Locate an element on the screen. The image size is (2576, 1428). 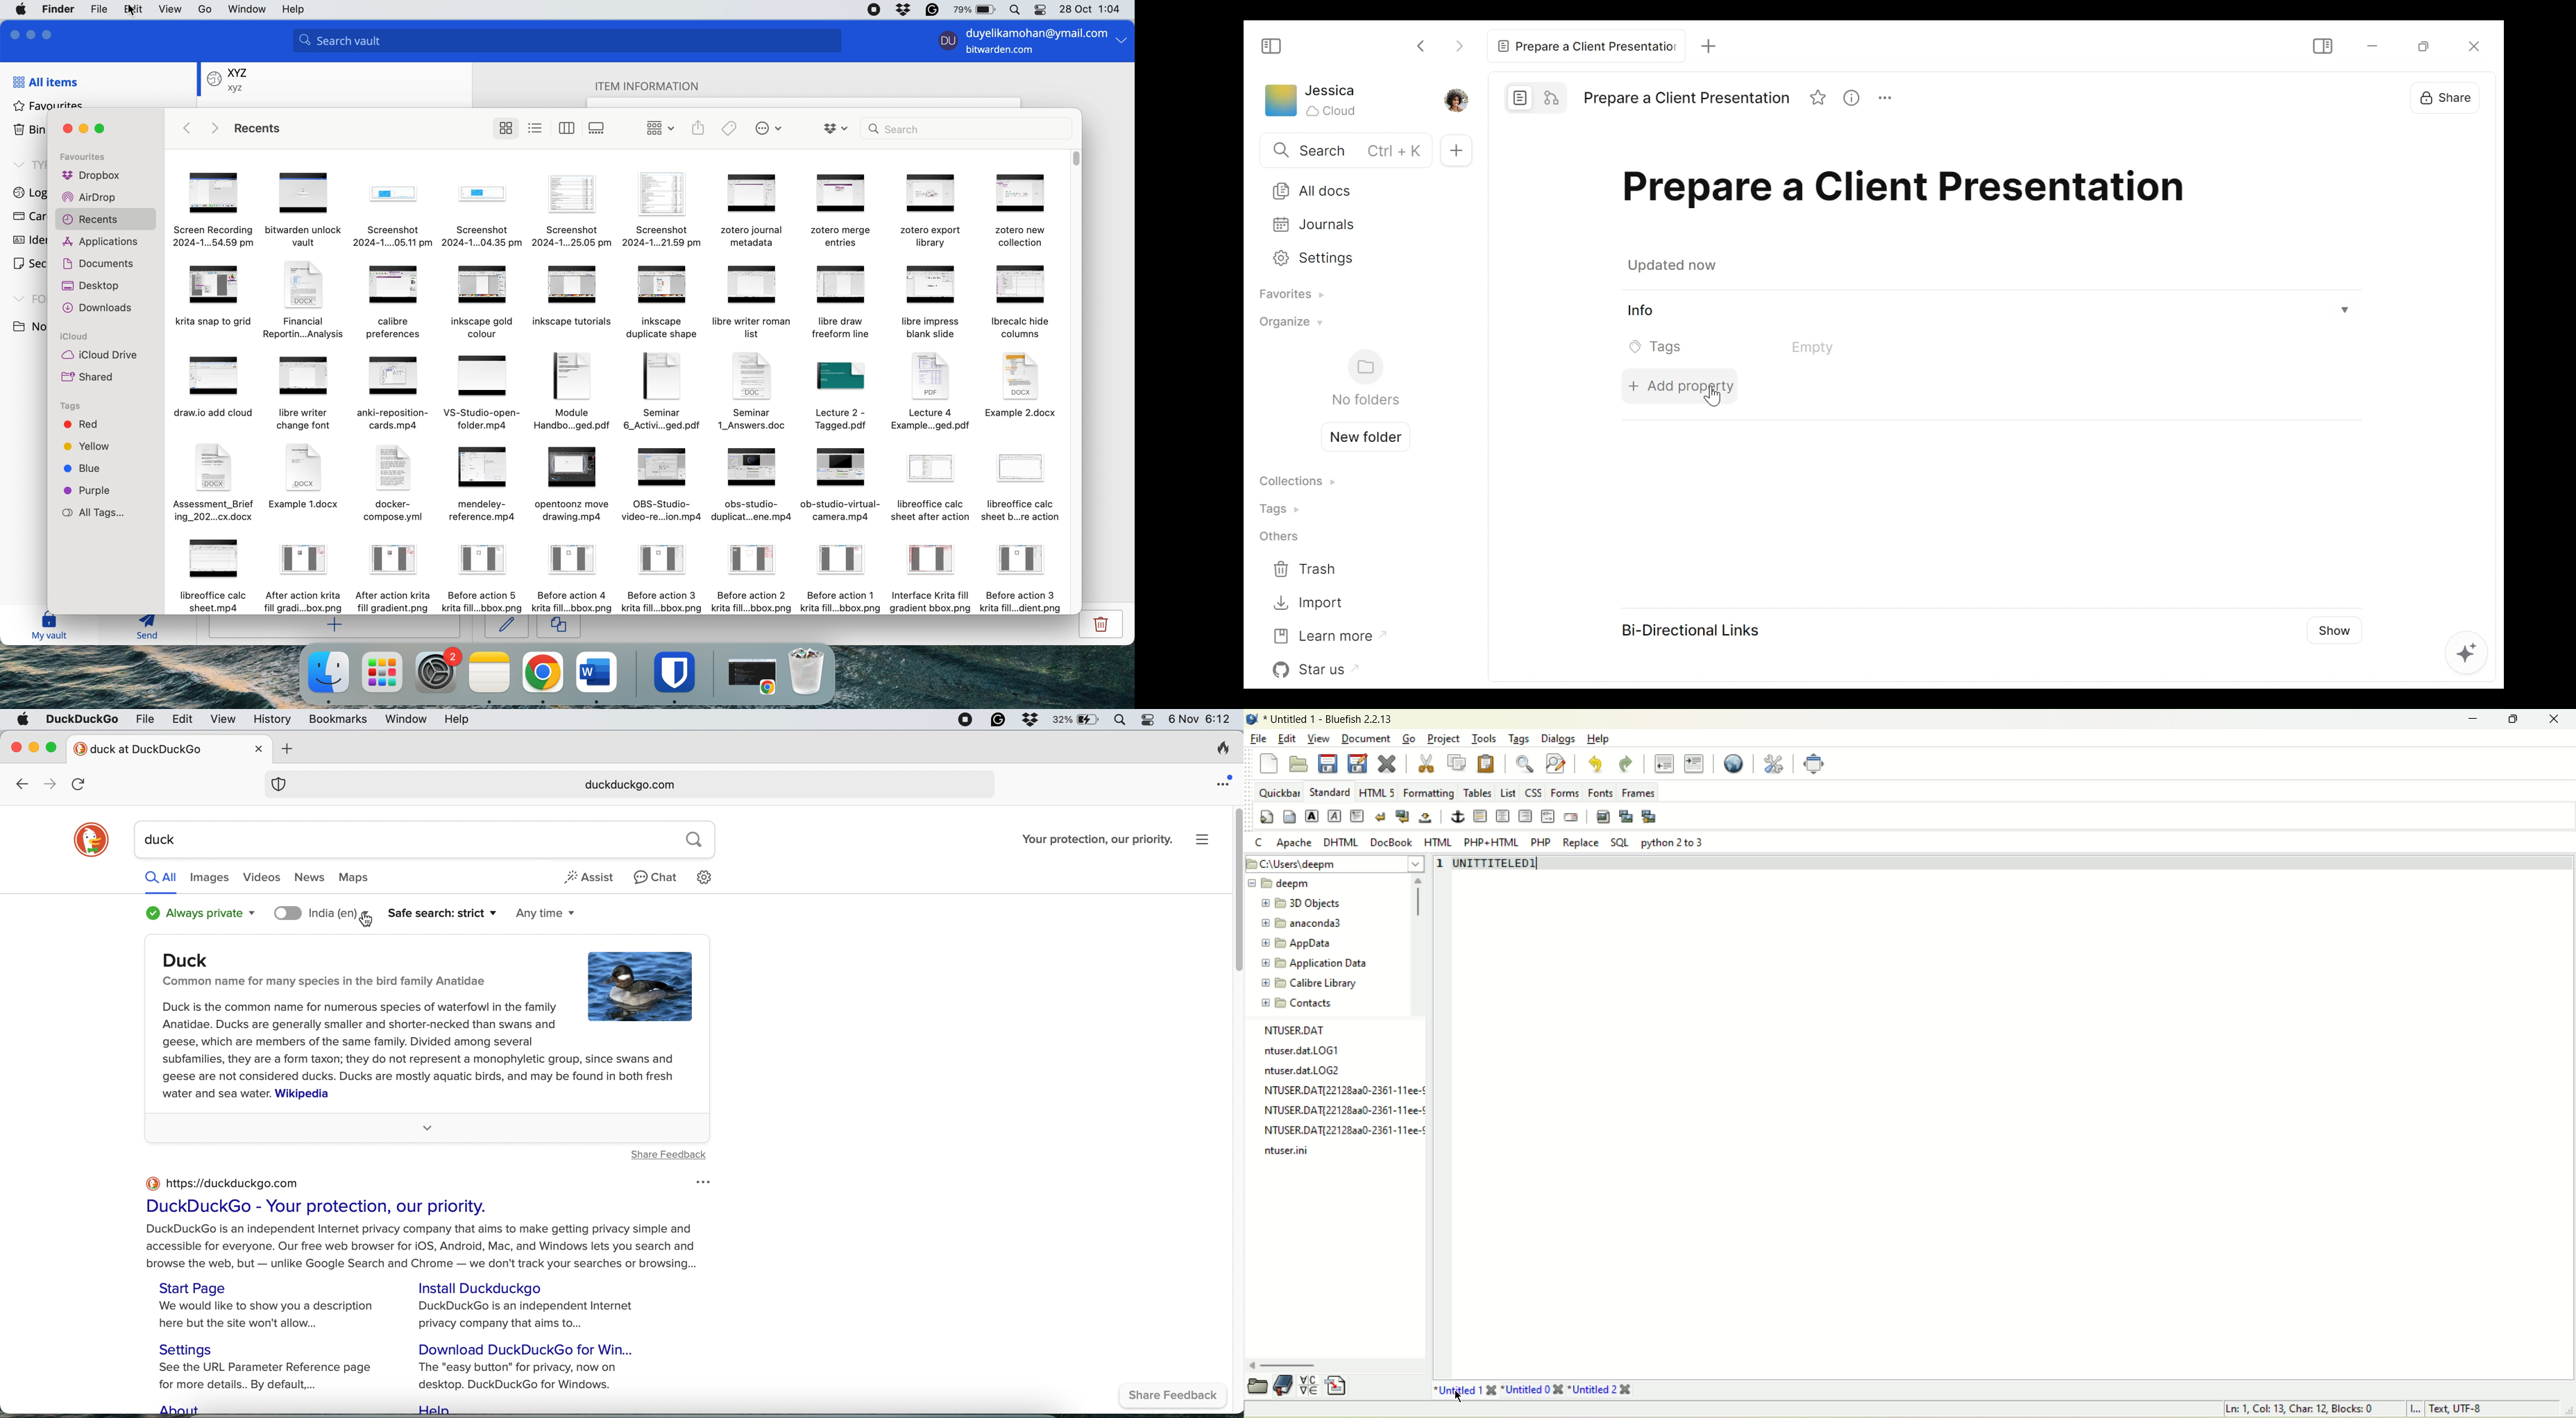
downloads is located at coordinates (100, 308).